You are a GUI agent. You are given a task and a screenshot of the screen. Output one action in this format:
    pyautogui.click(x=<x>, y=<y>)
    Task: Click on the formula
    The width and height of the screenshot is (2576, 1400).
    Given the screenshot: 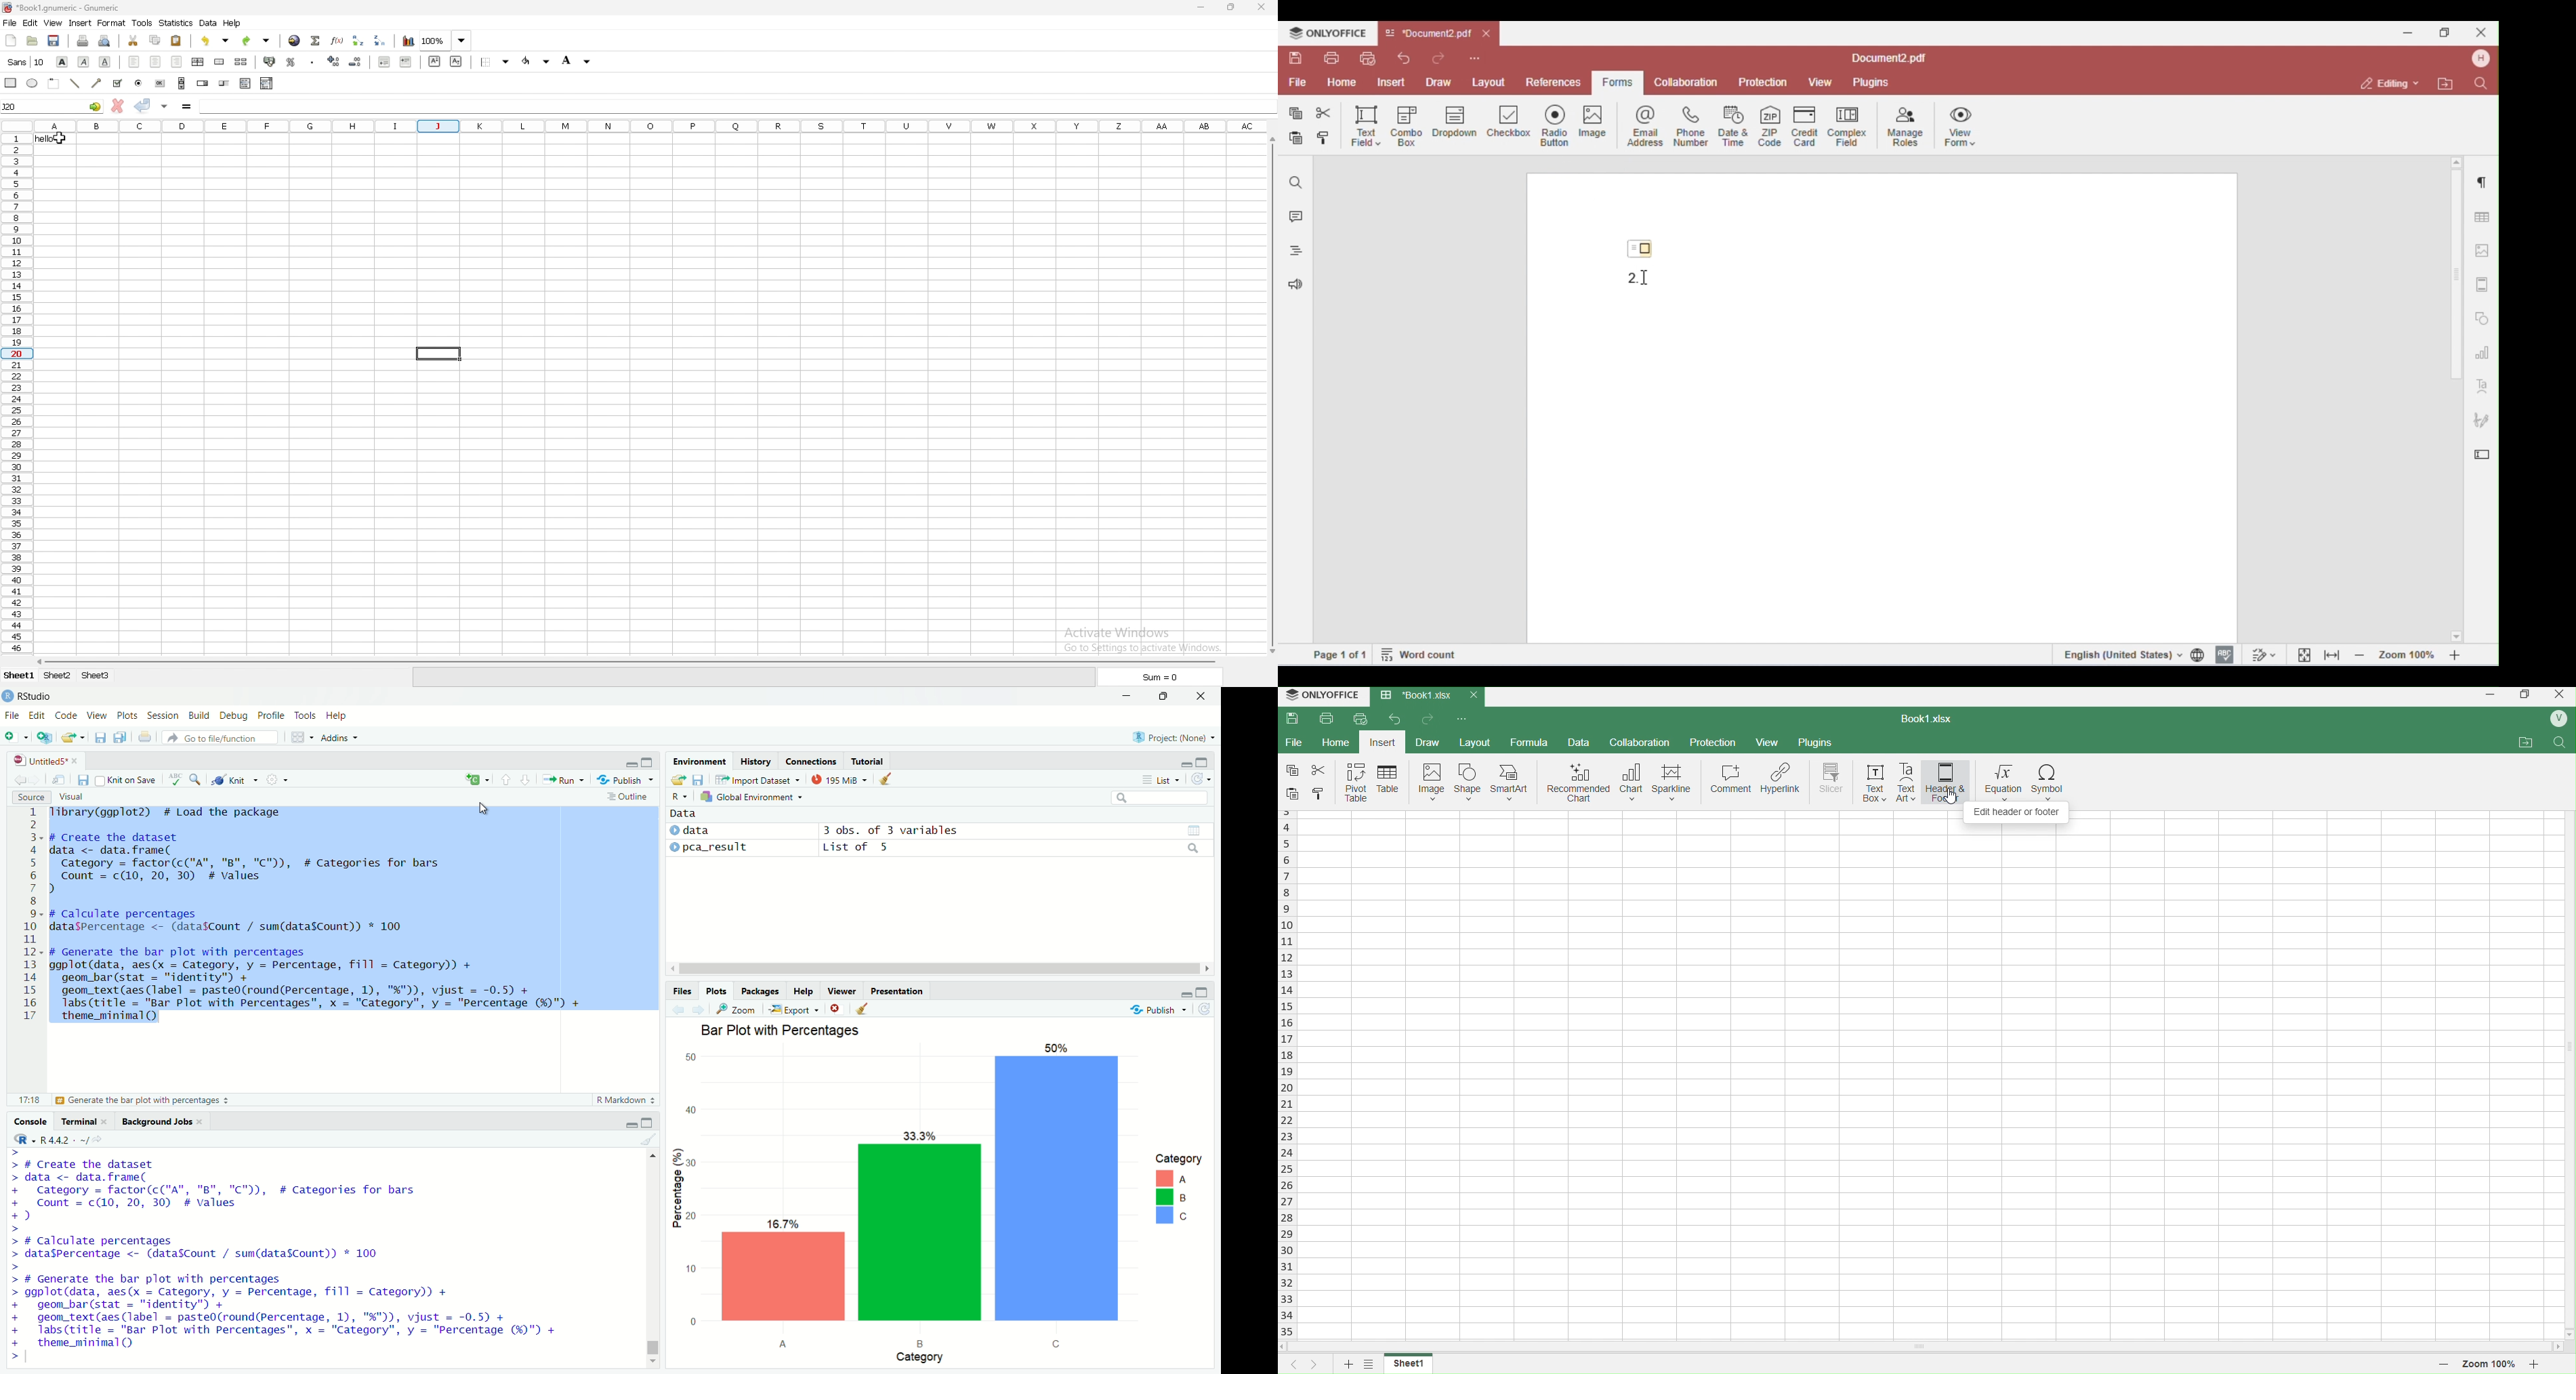 What is the action you would take?
    pyautogui.click(x=1529, y=743)
    